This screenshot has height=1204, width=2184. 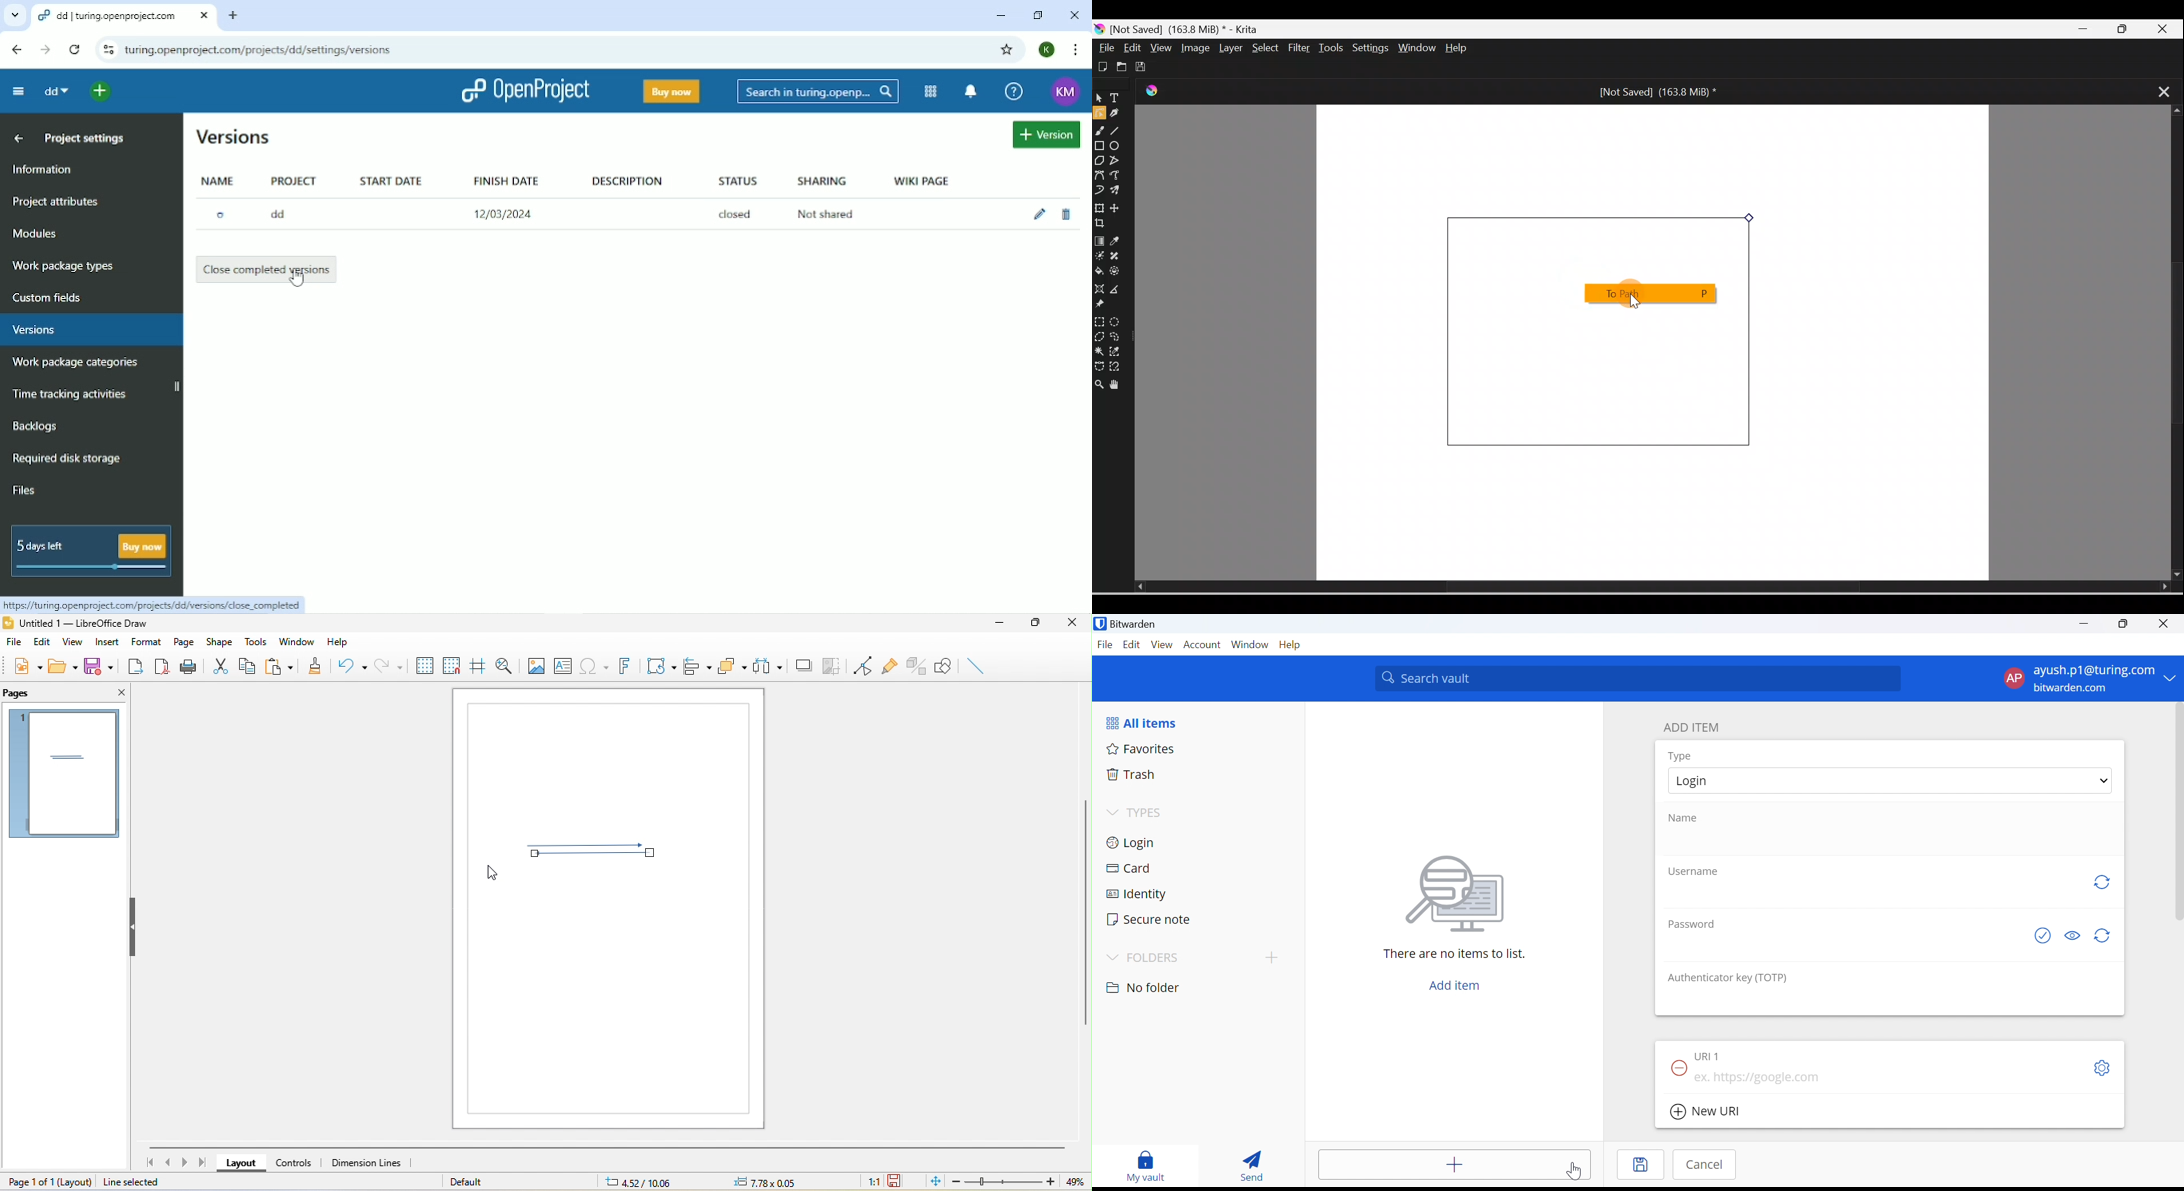 I want to click on Account, so click(x=1203, y=645).